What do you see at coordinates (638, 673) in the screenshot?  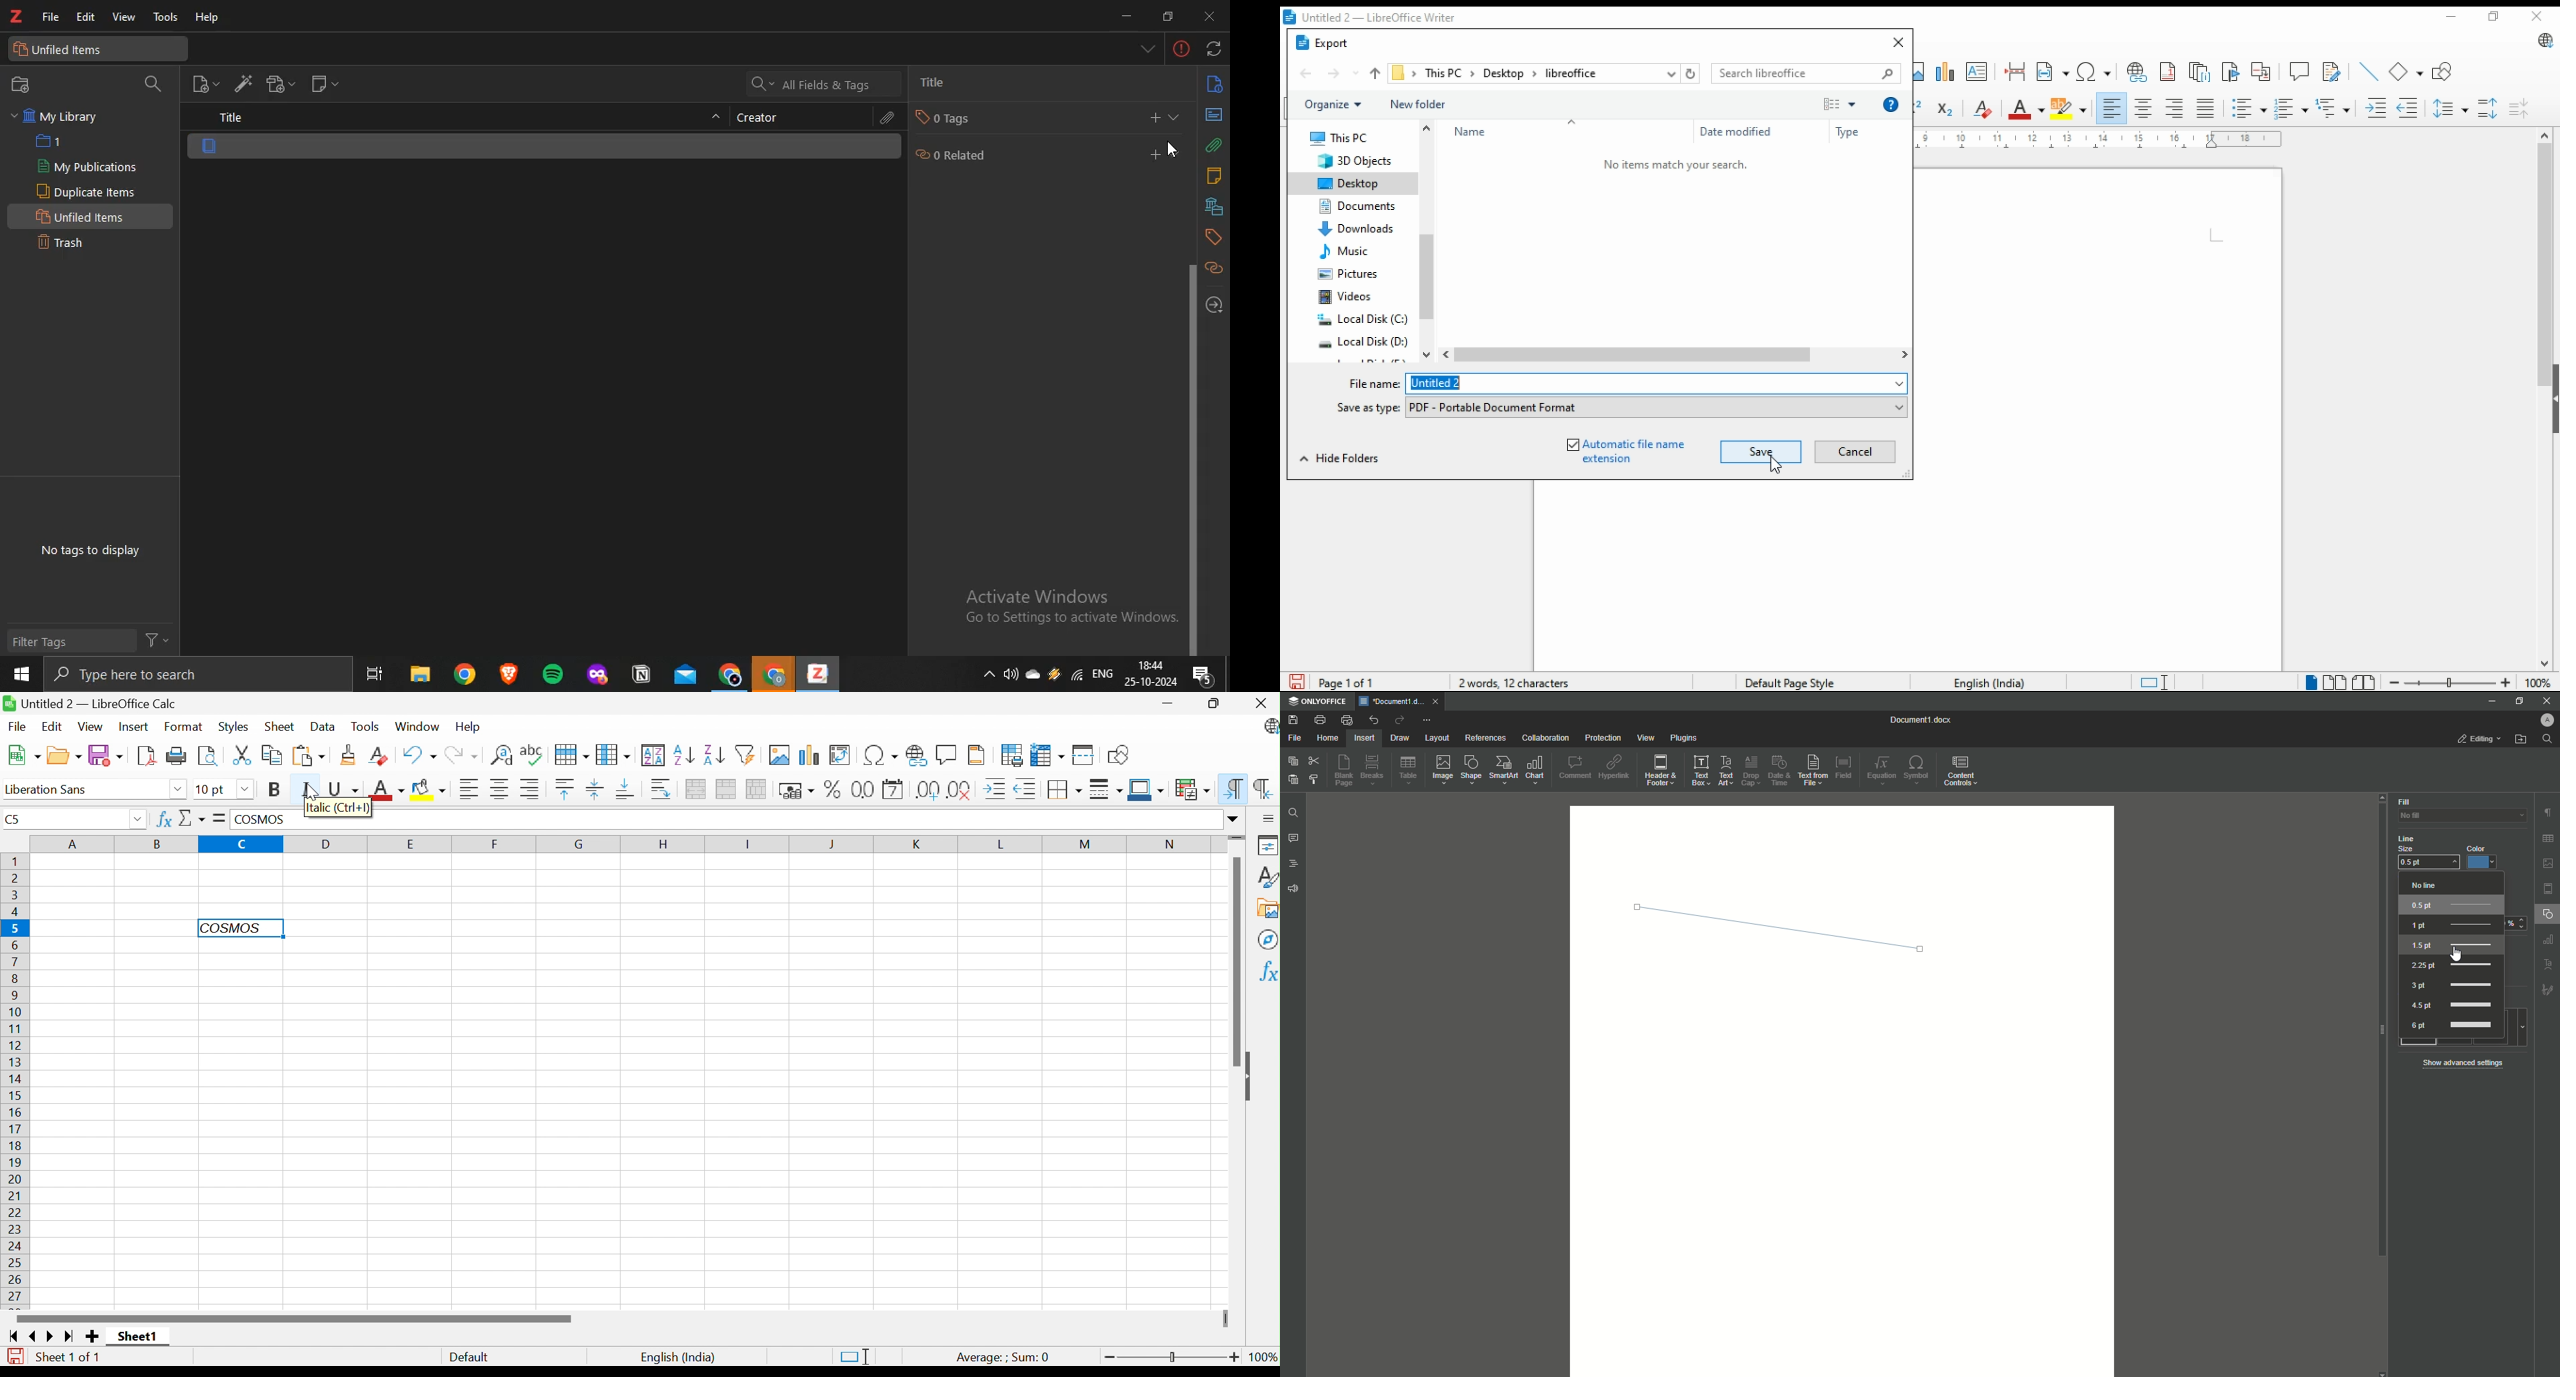 I see `app` at bounding box center [638, 673].